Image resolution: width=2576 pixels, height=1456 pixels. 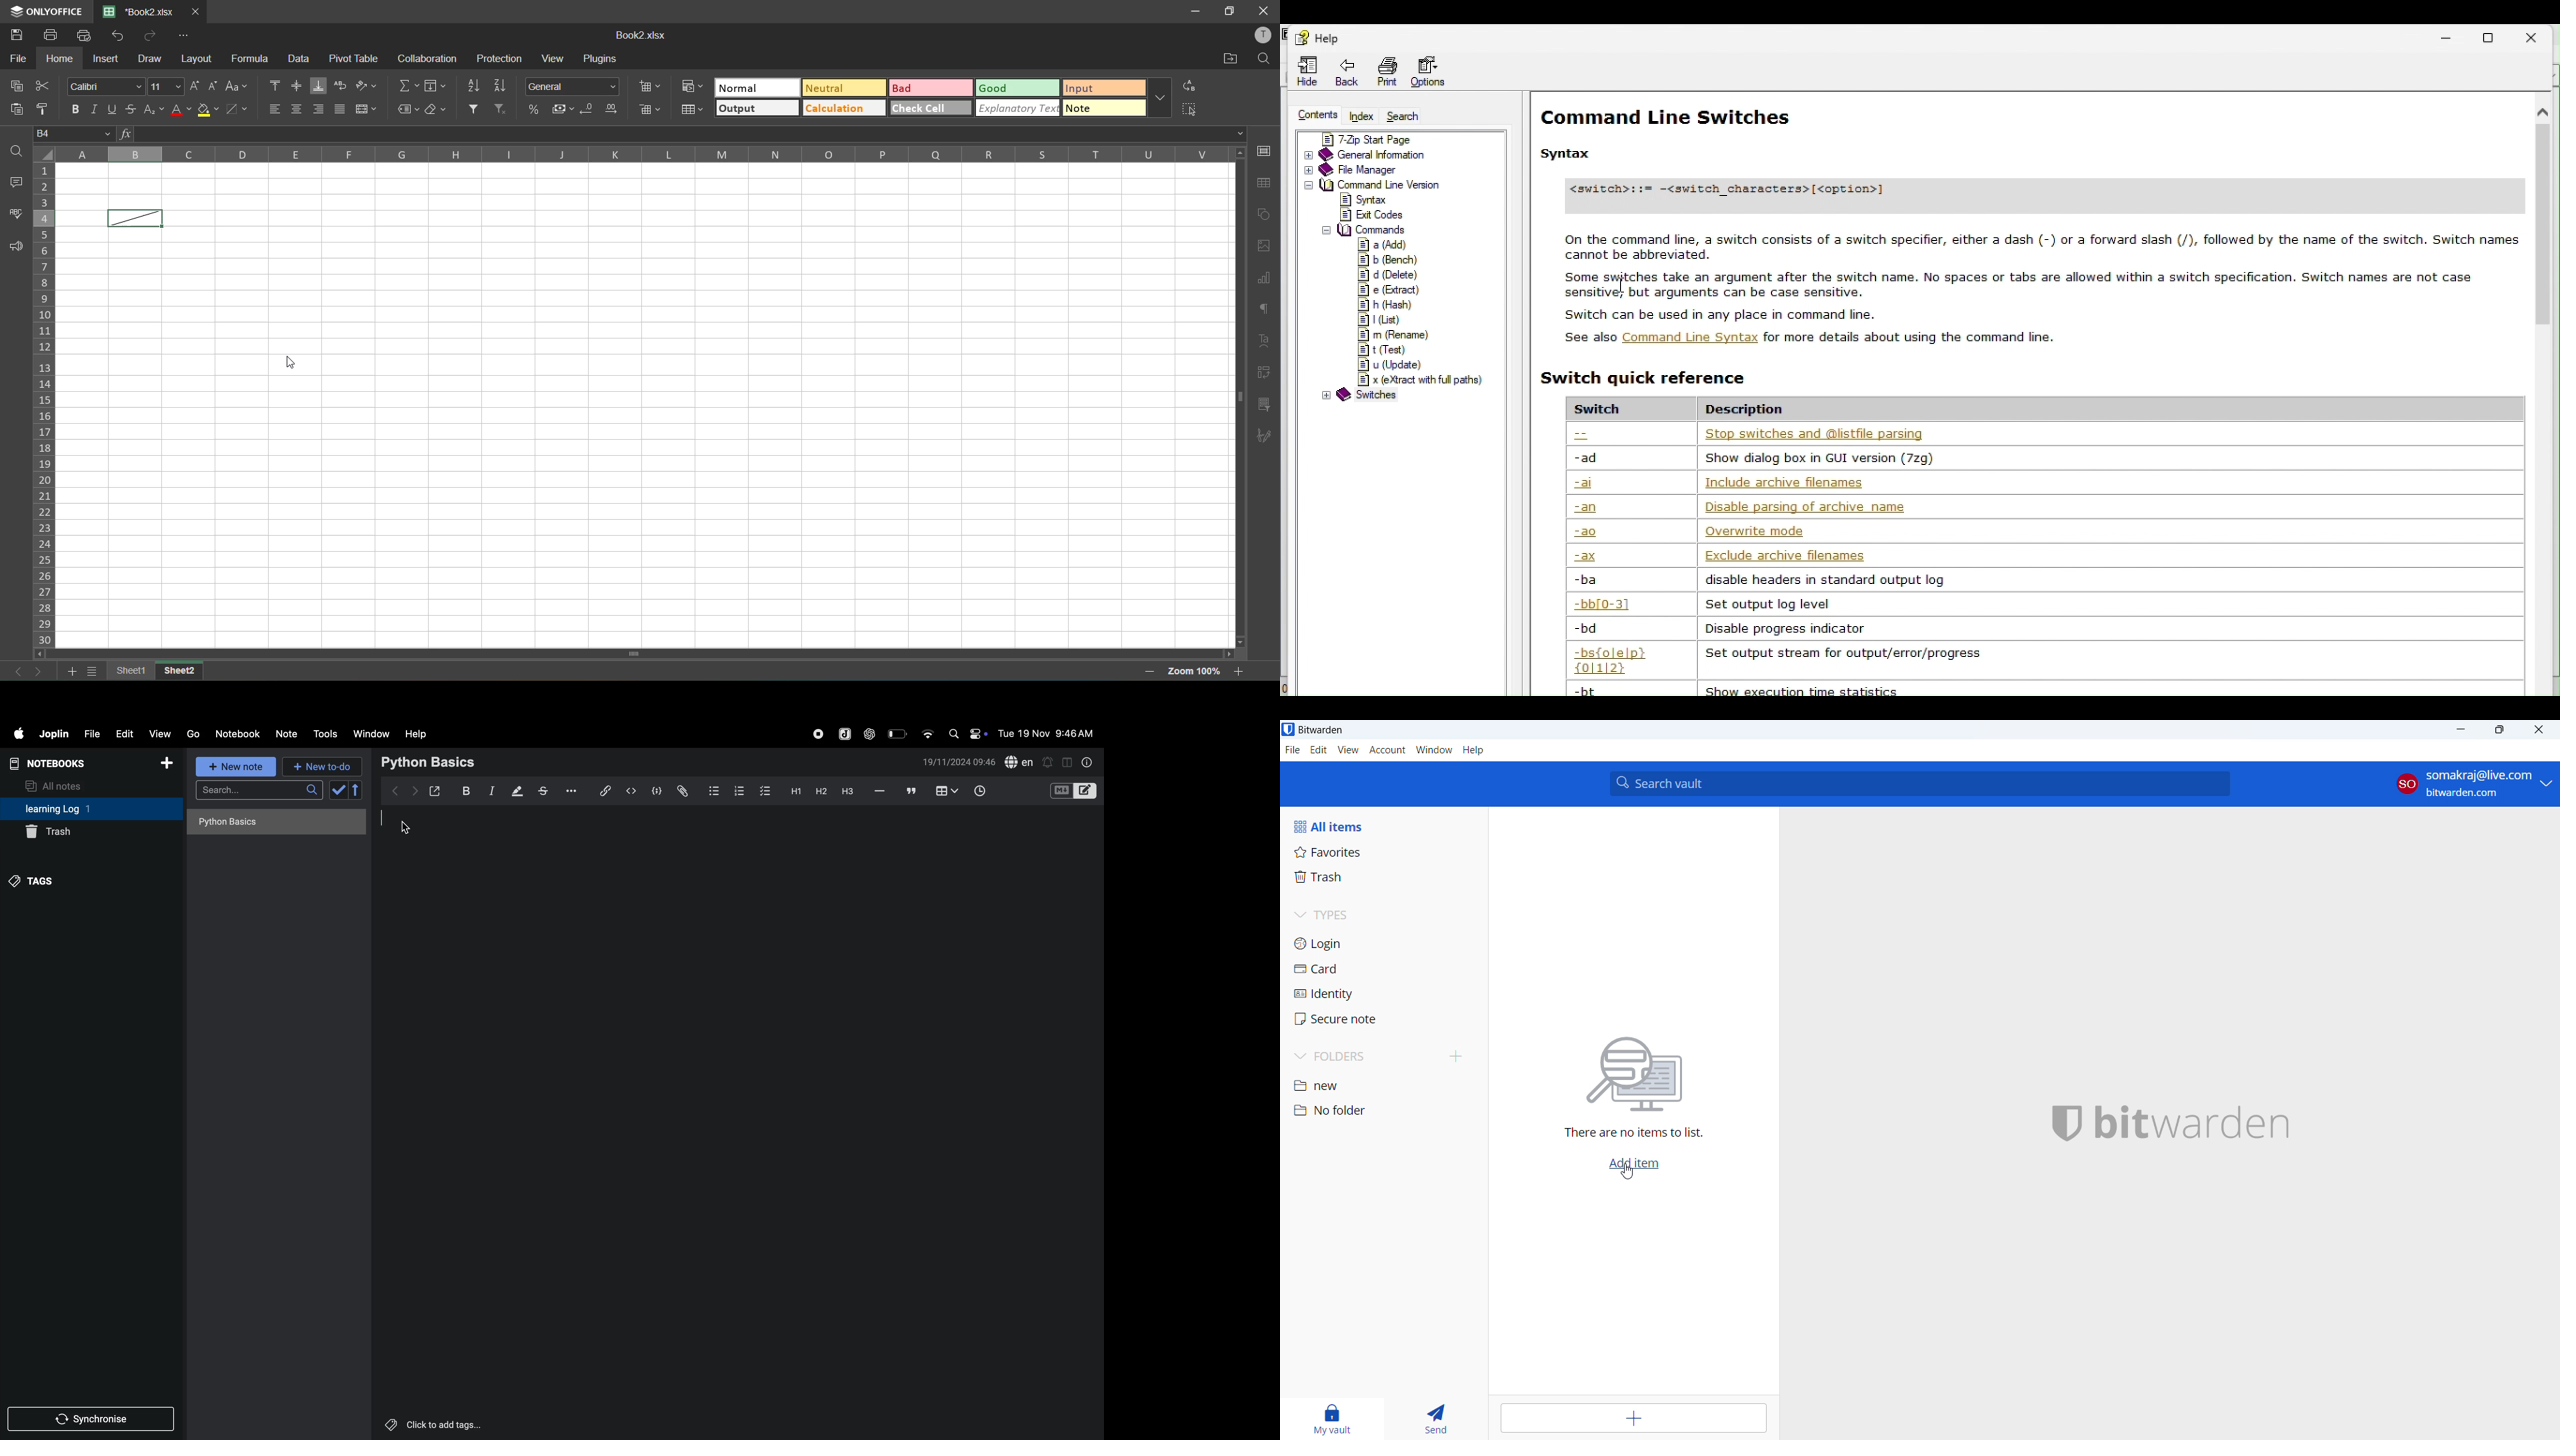 What do you see at coordinates (1308, 171) in the screenshot?
I see `expand` at bounding box center [1308, 171].